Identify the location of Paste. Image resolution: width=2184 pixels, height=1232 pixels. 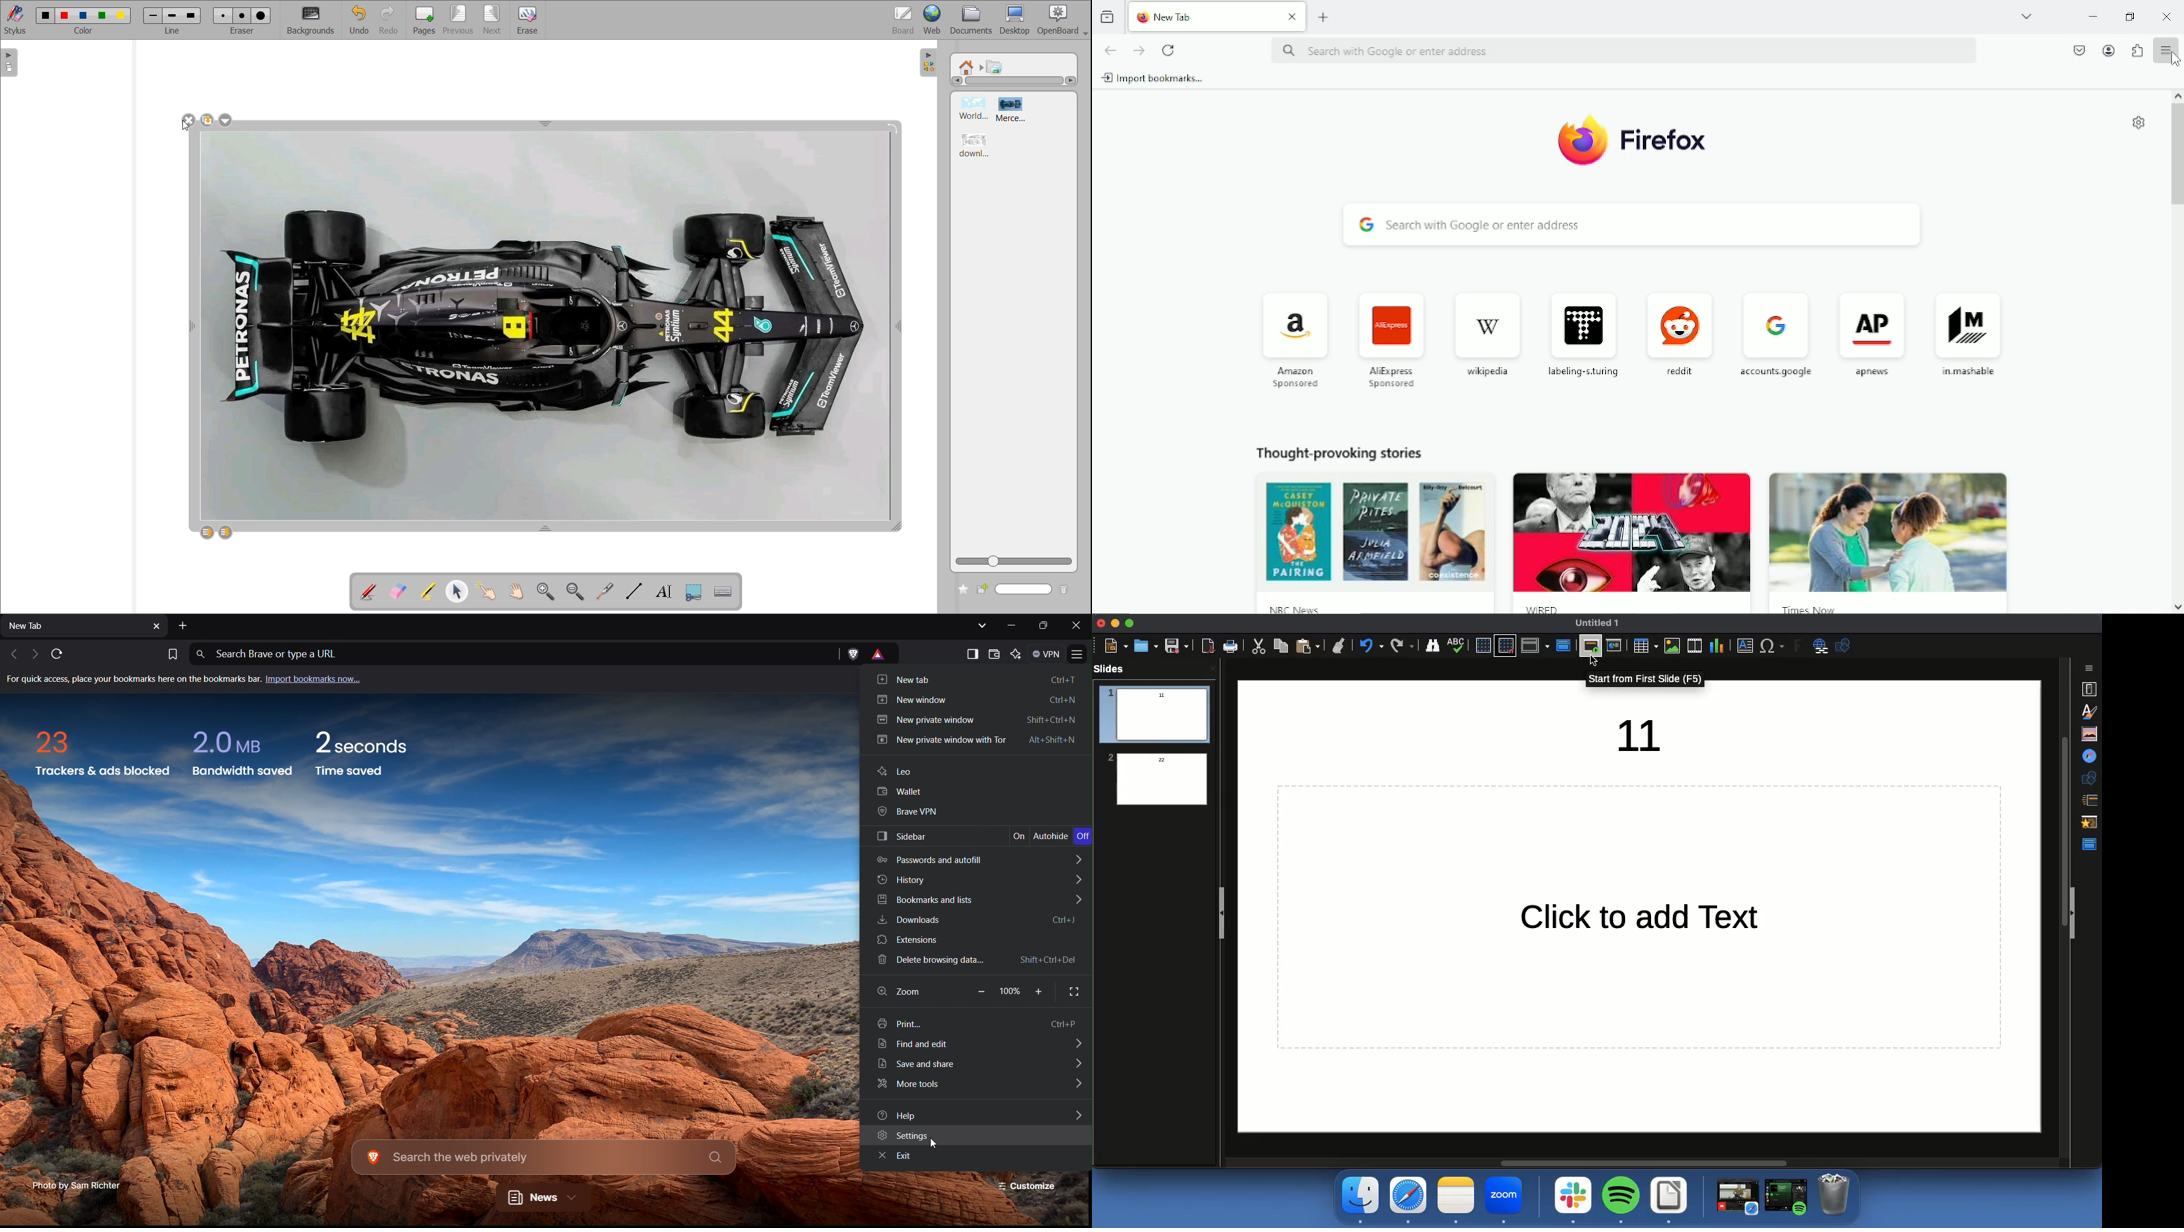
(1306, 646).